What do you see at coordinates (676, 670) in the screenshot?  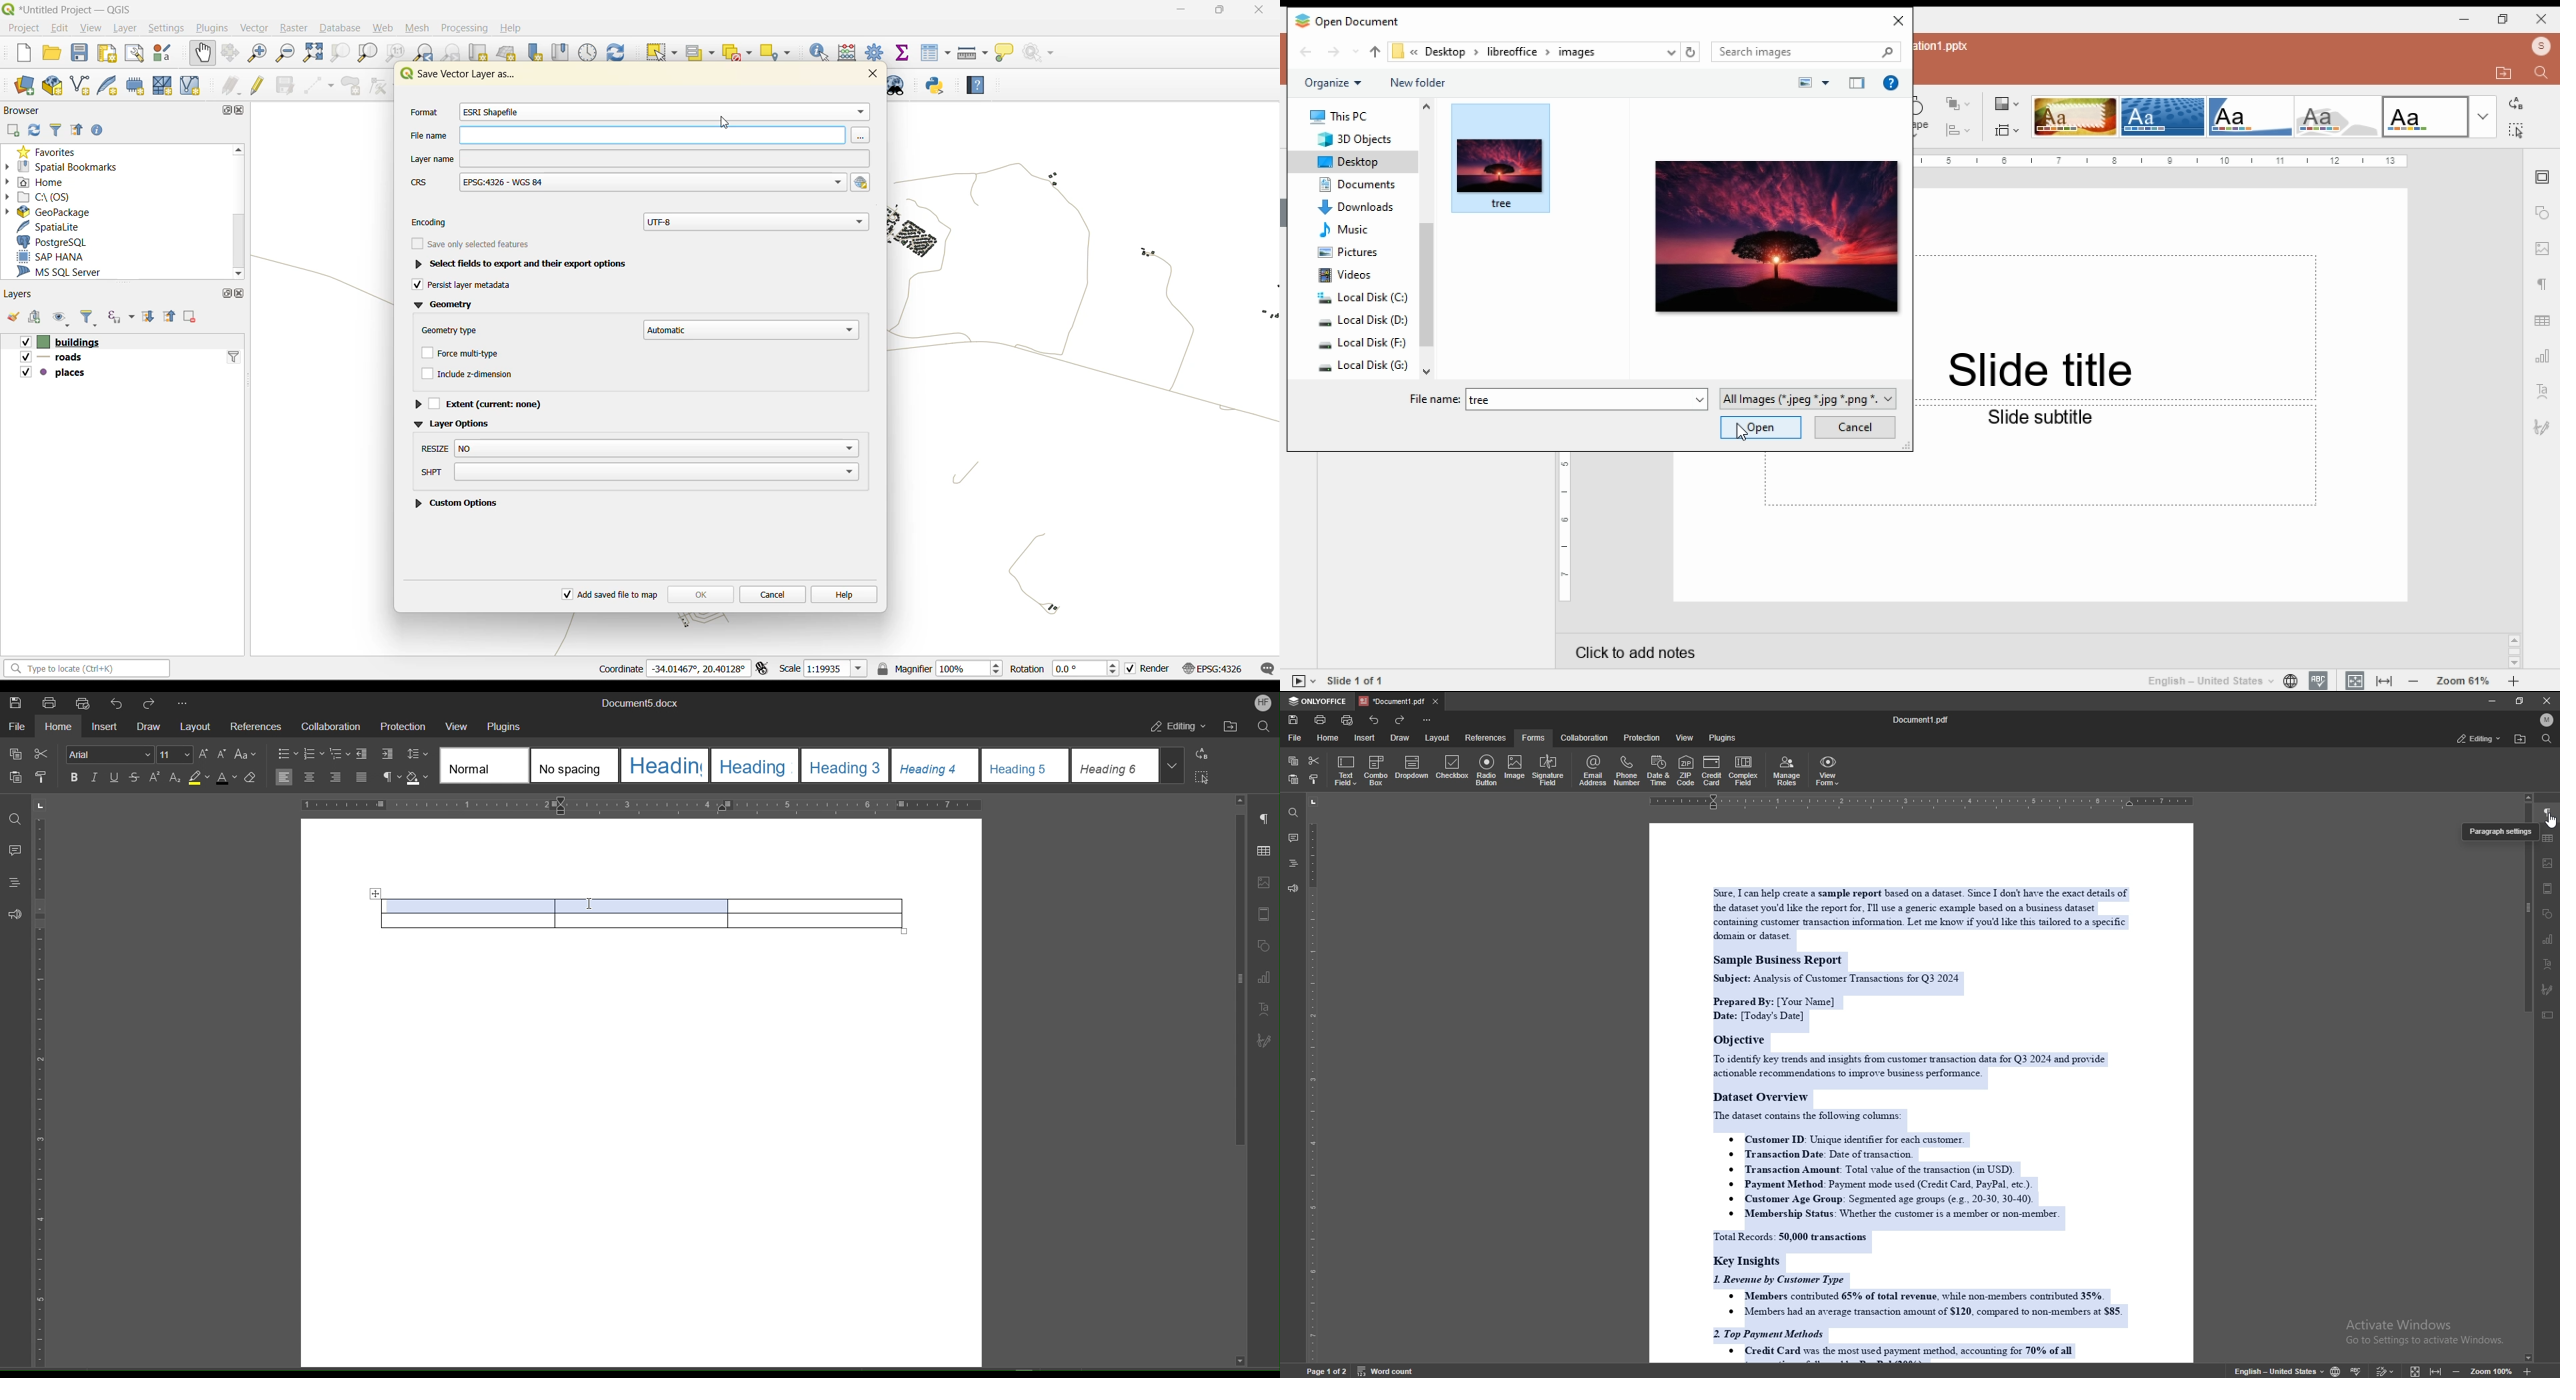 I see `coordinates` at bounding box center [676, 670].